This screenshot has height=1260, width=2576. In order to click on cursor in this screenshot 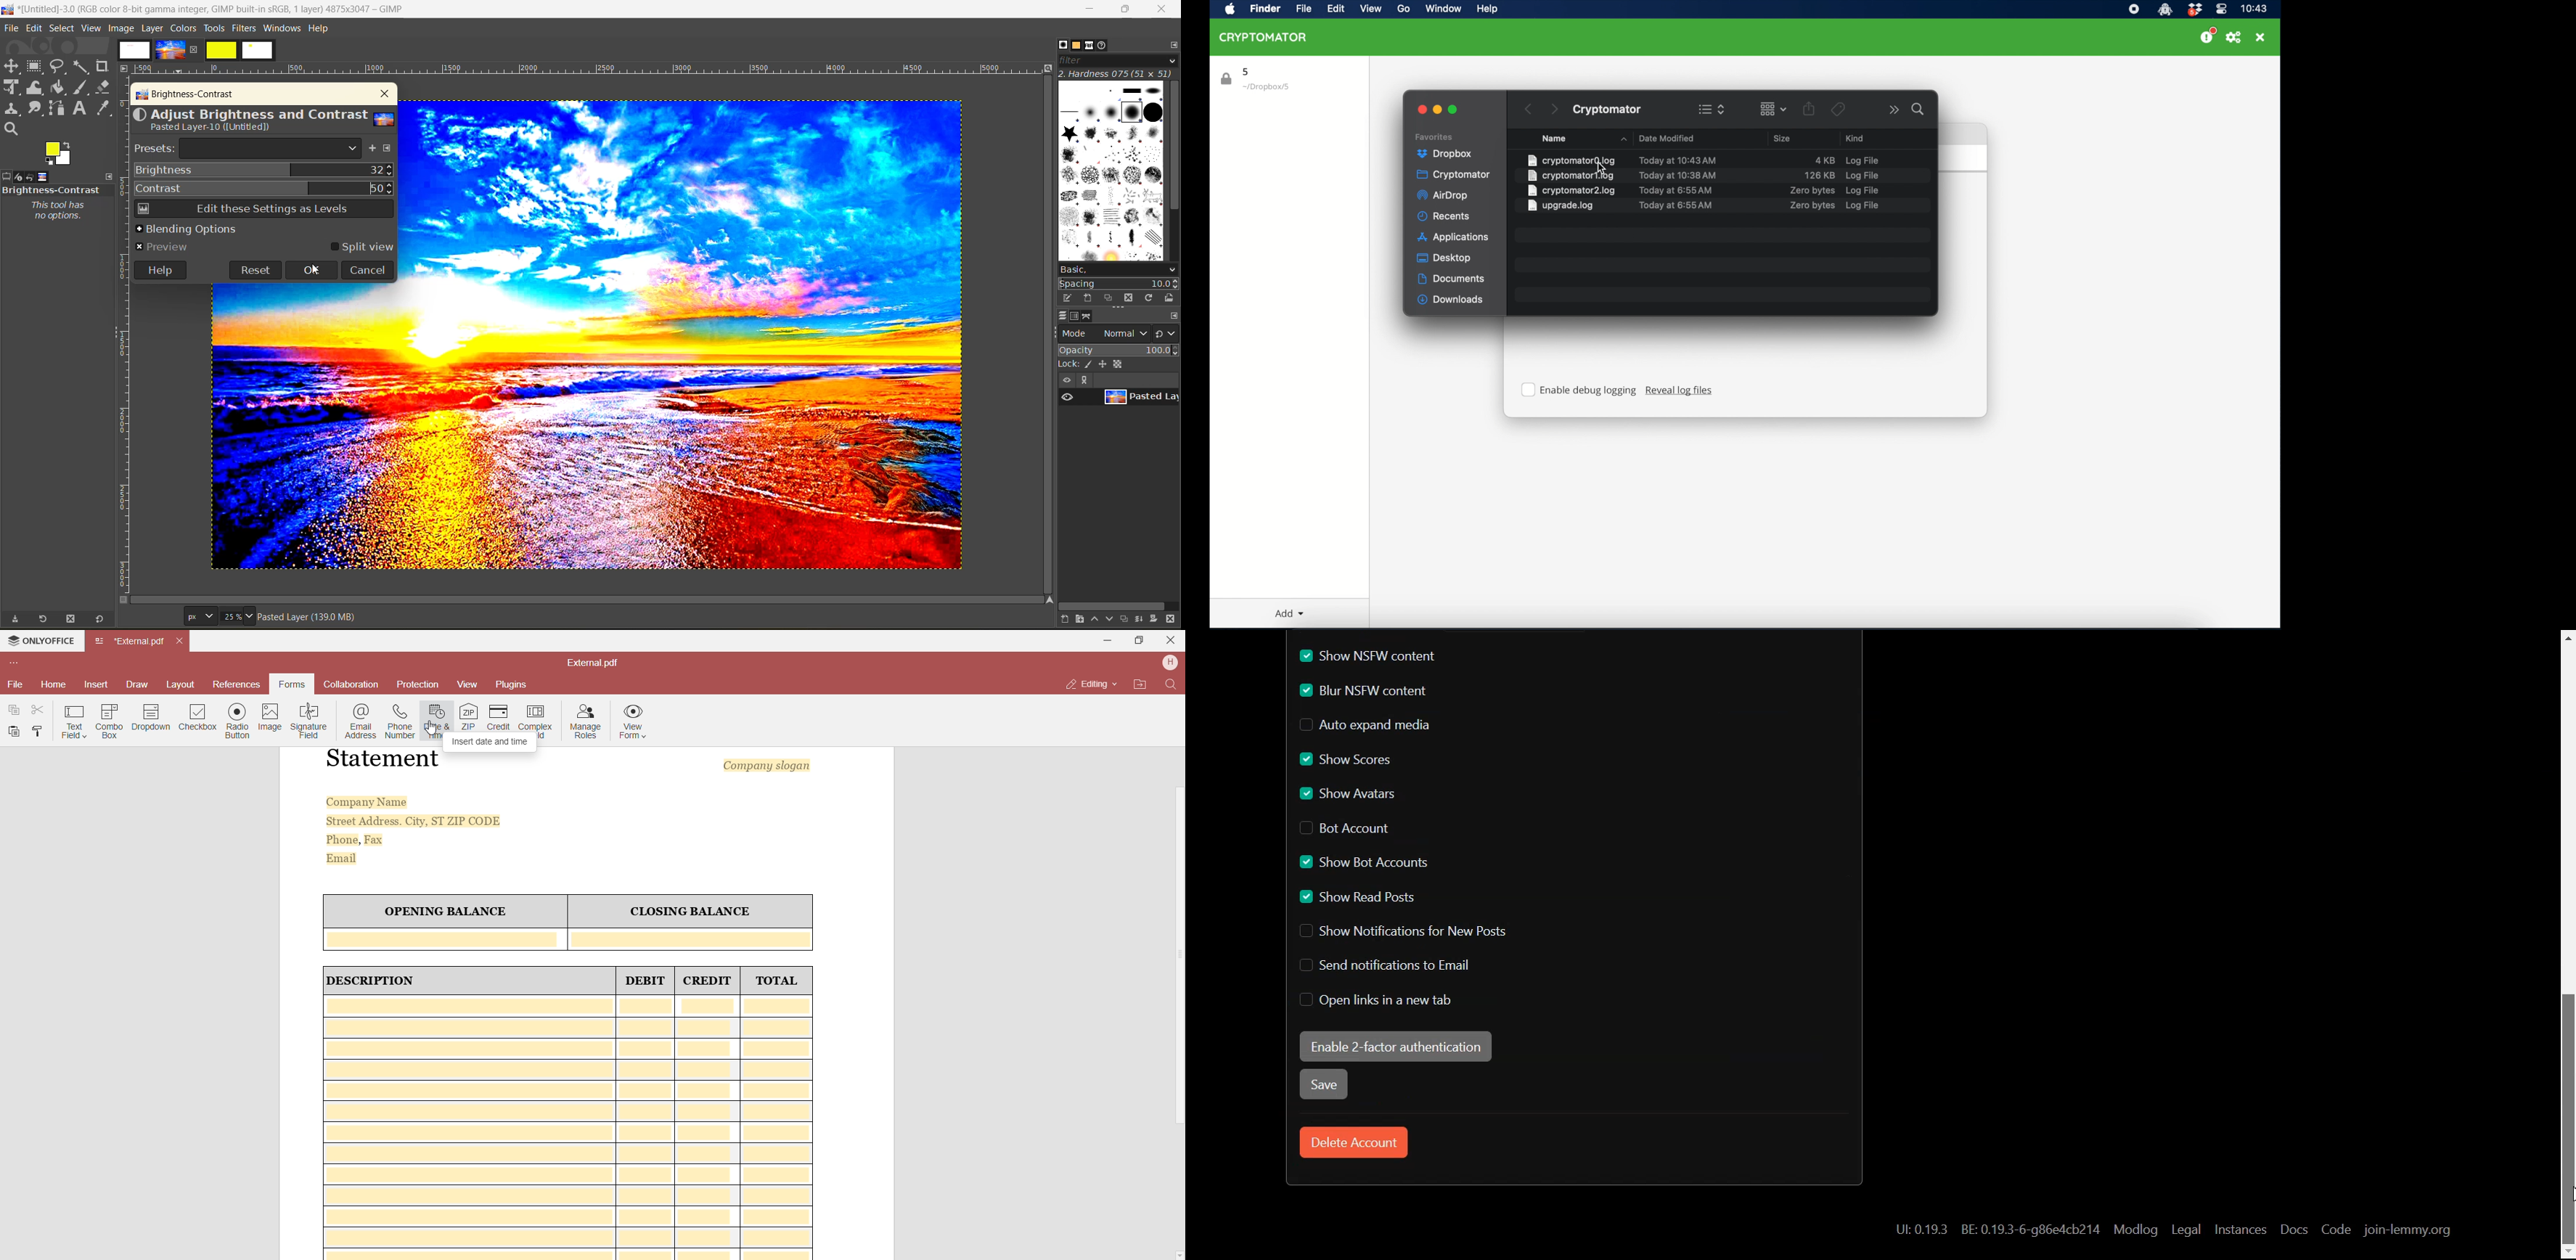, I will do `click(2567, 1199)`.